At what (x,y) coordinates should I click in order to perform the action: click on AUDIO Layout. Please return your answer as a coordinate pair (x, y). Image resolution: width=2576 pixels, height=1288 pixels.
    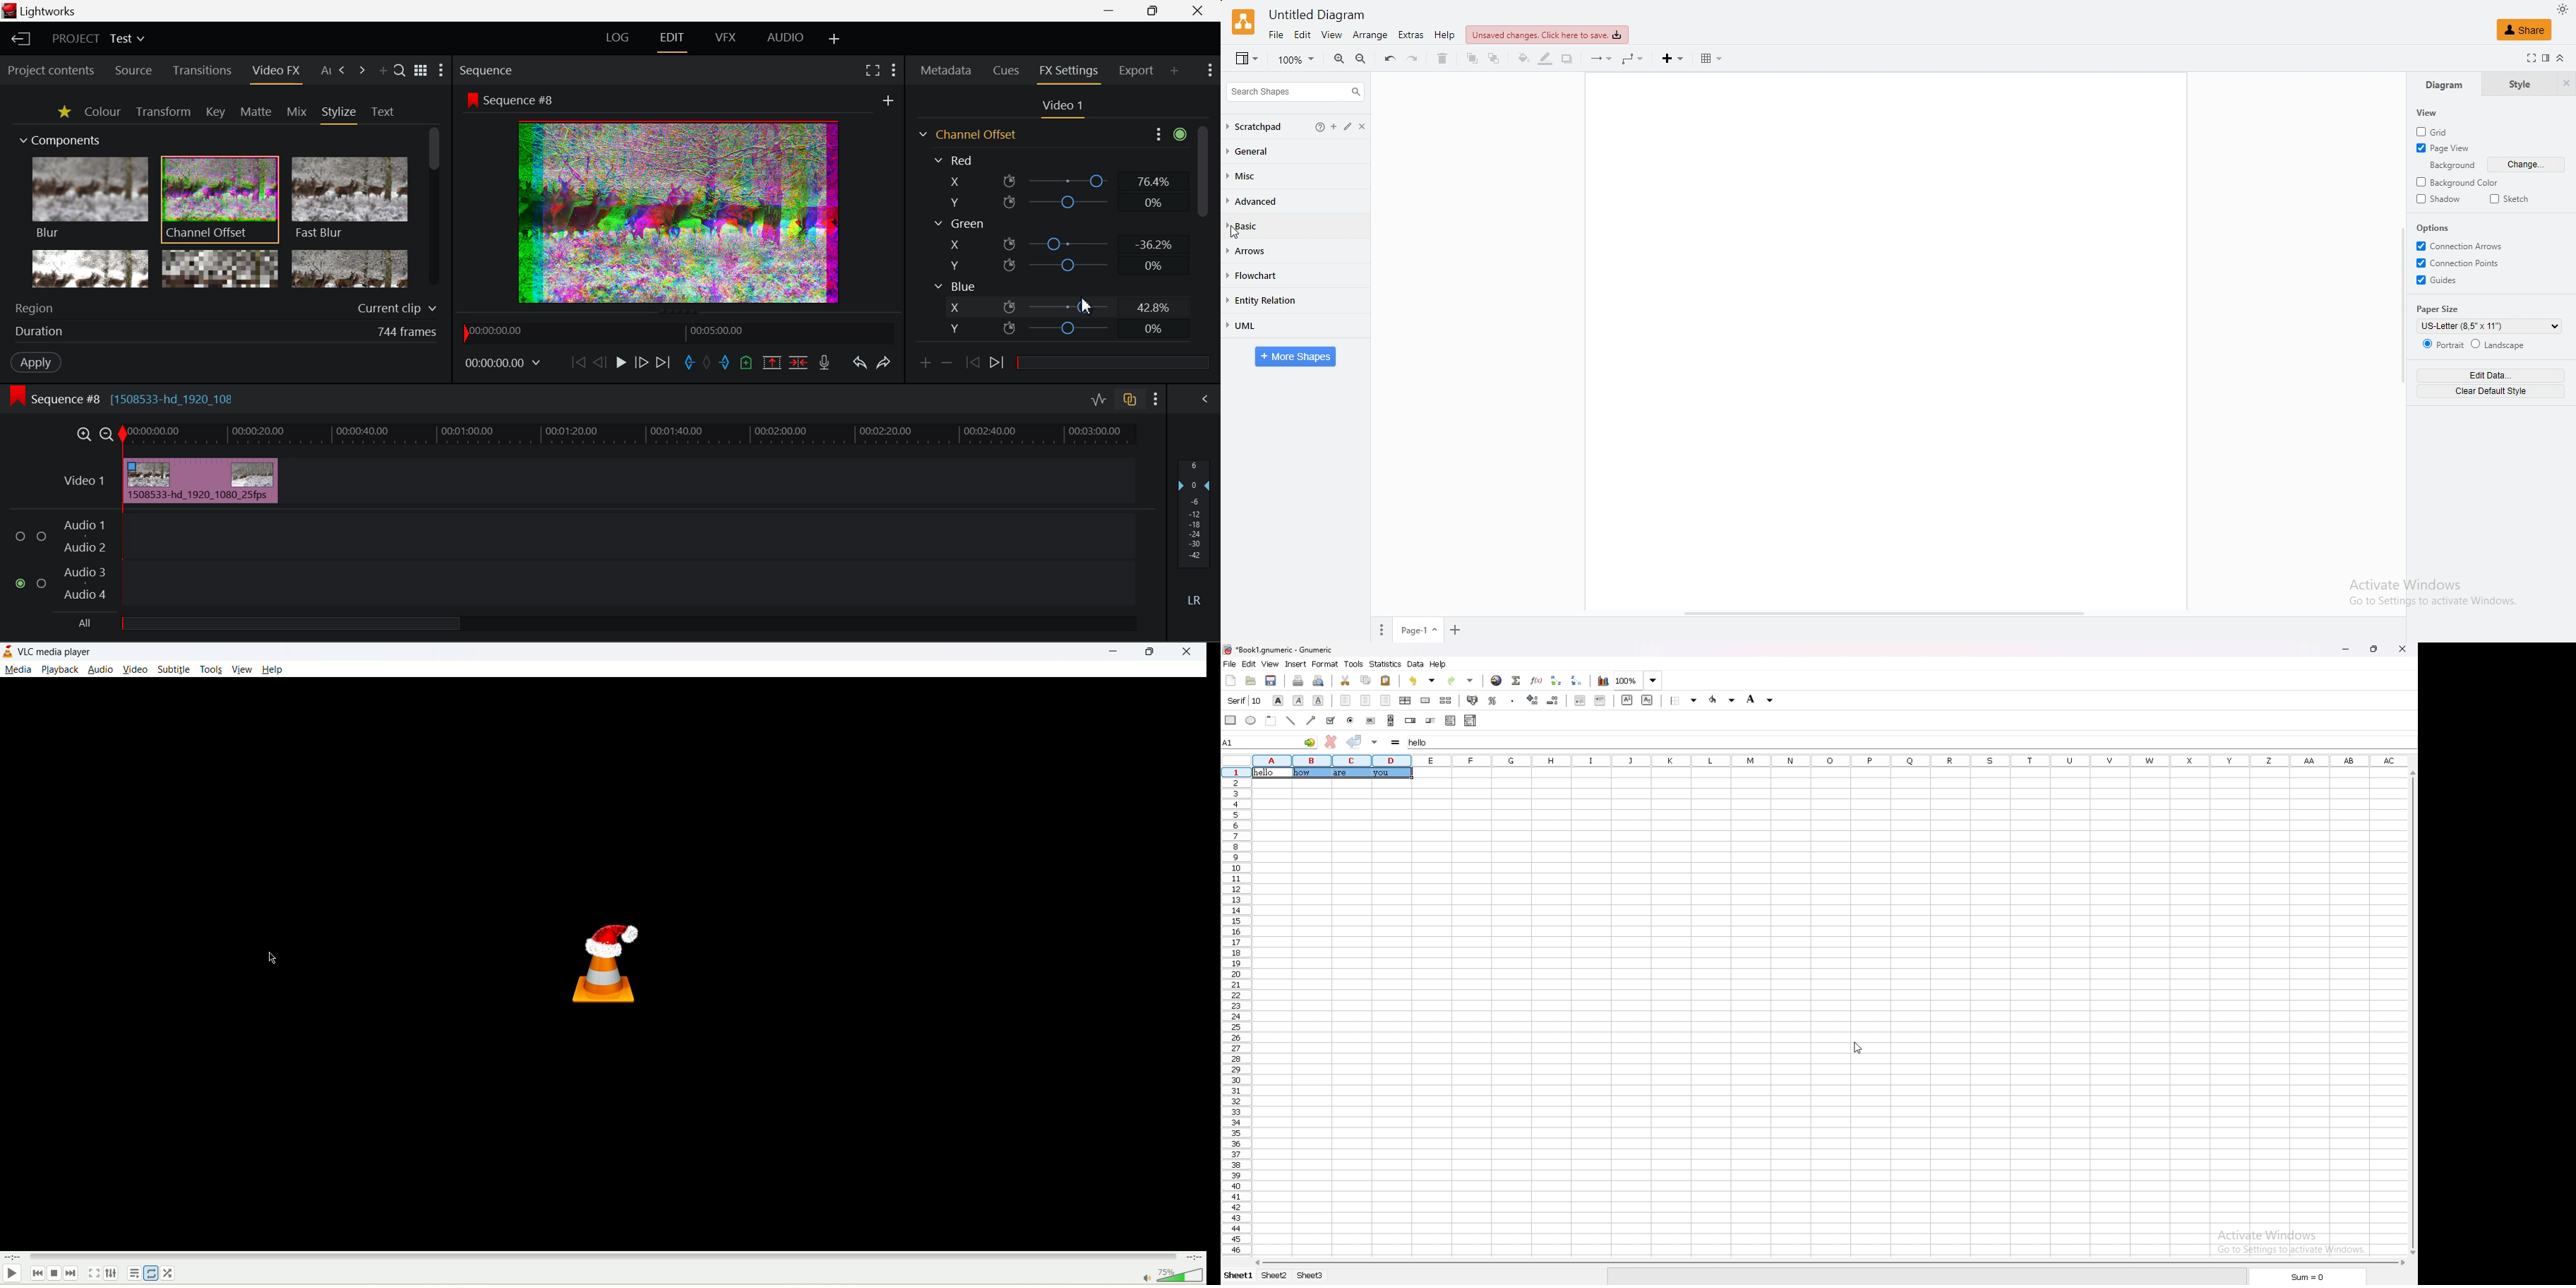
    Looking at the image, I should click on (787, 40).